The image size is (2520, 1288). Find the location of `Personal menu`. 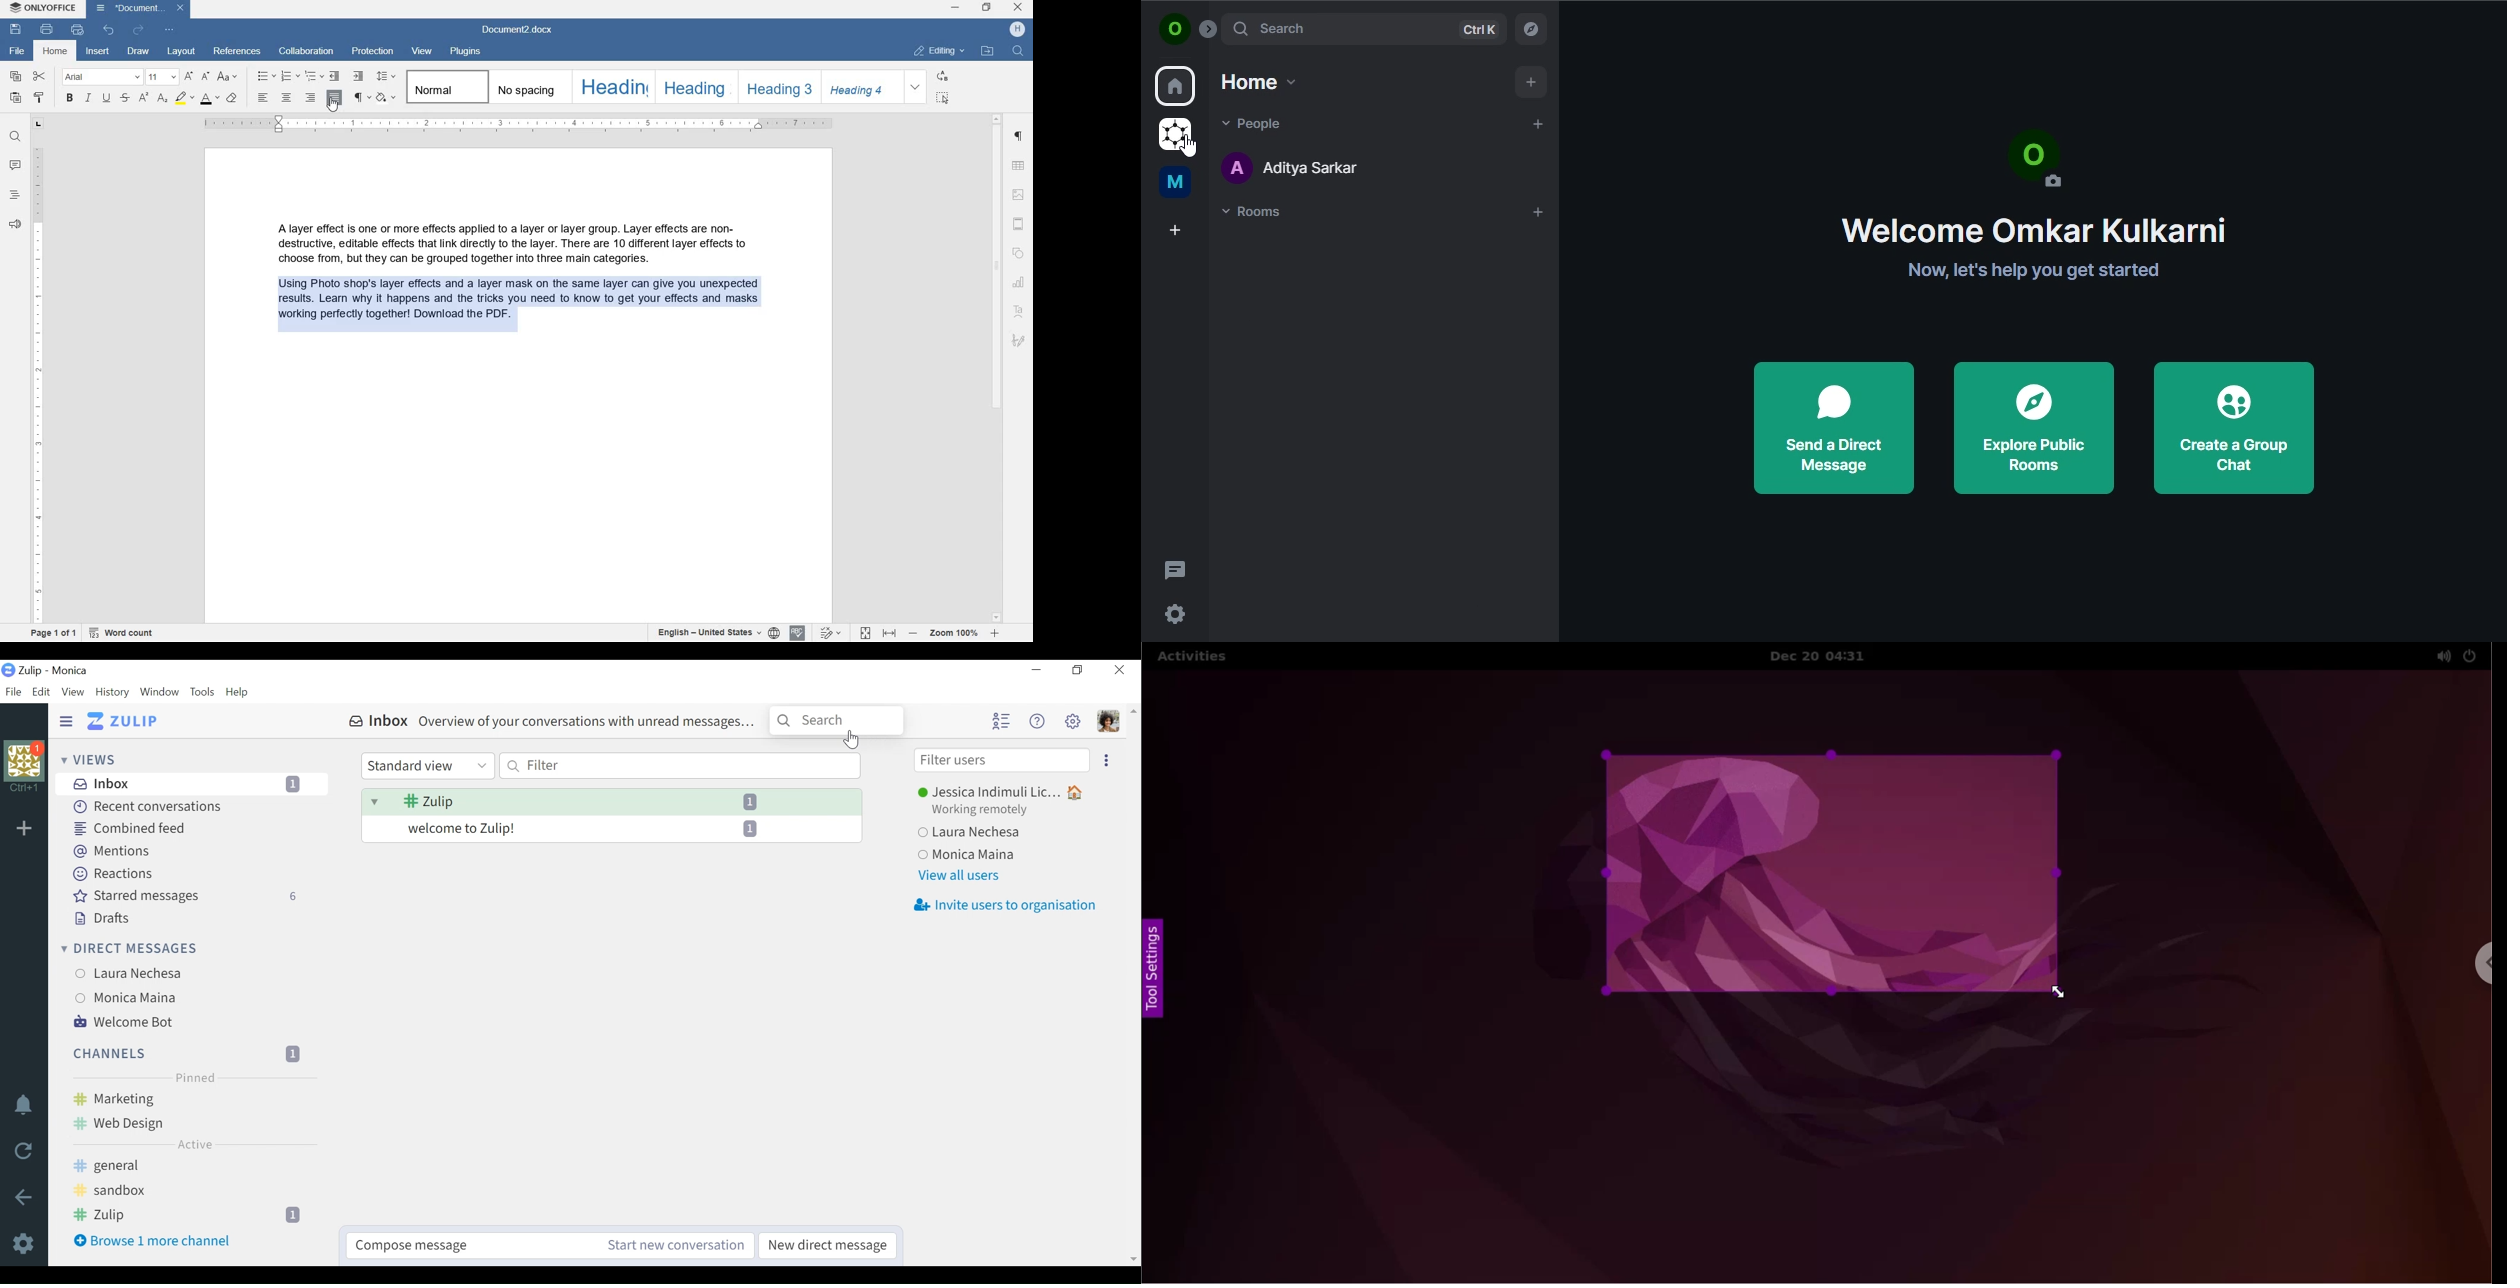

Personal menu is located at coordinates (1110, 722).